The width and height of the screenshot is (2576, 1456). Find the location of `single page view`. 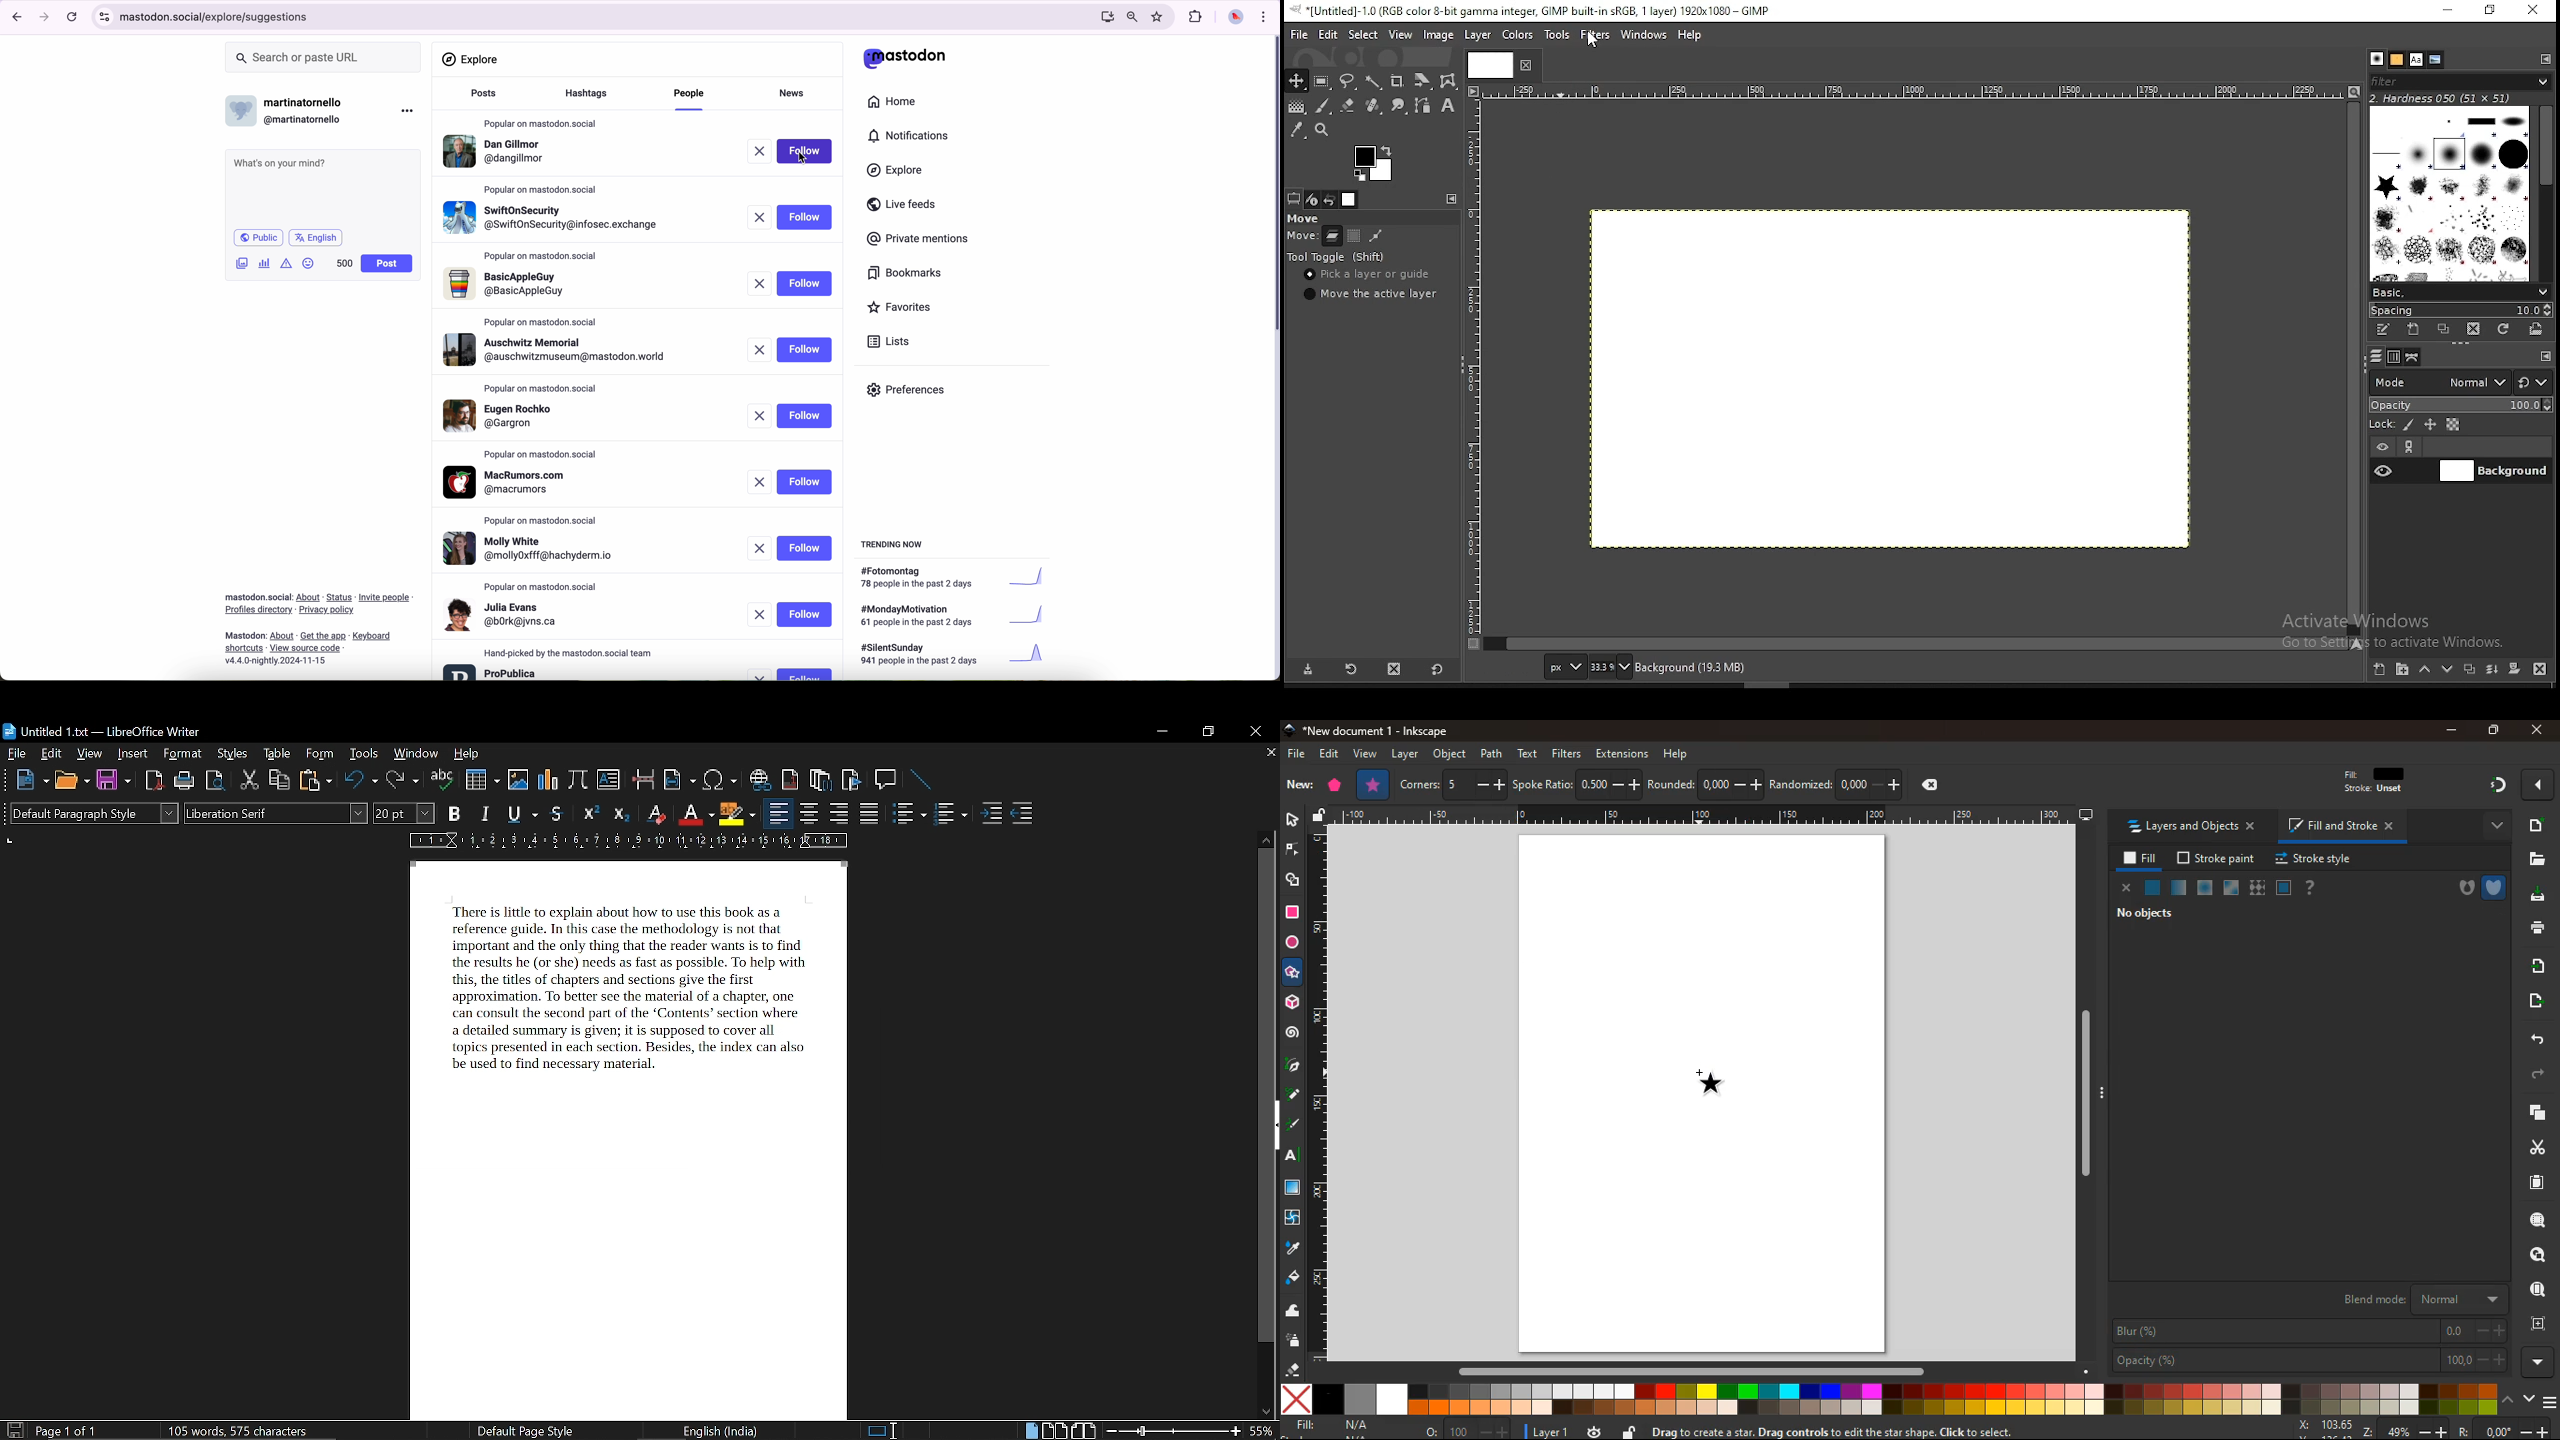

single page view is located at coordinates (1030, 1430).